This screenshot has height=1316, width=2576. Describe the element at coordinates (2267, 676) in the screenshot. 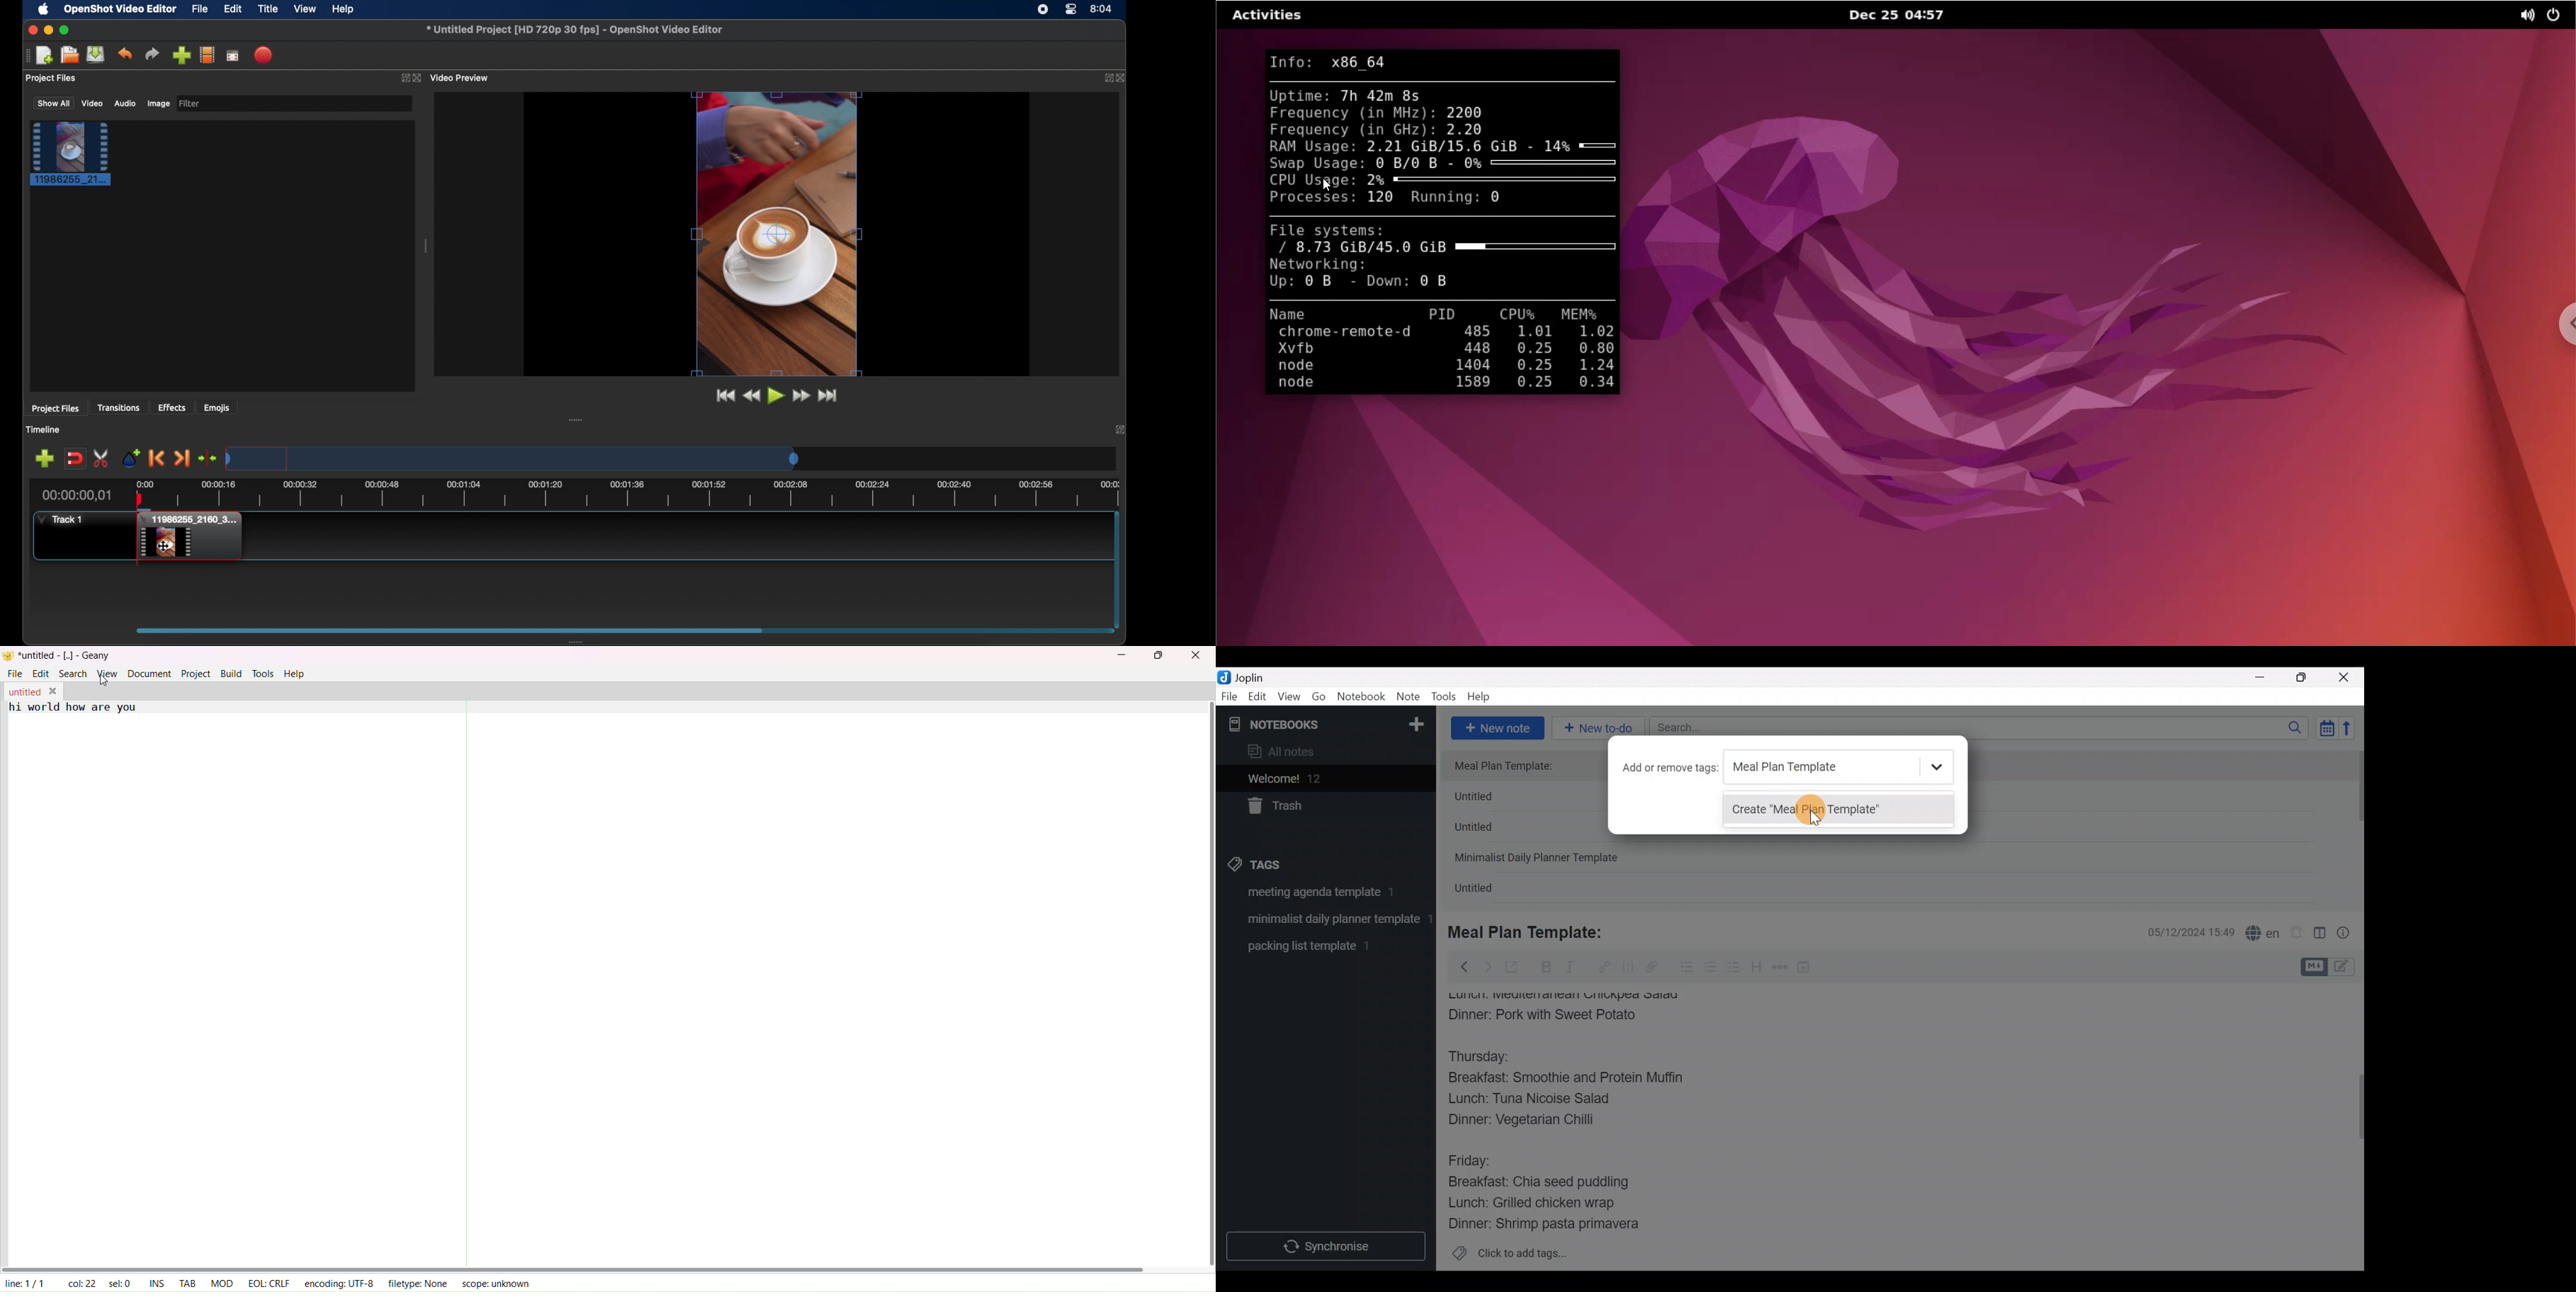

I see `Minimize` at that location.